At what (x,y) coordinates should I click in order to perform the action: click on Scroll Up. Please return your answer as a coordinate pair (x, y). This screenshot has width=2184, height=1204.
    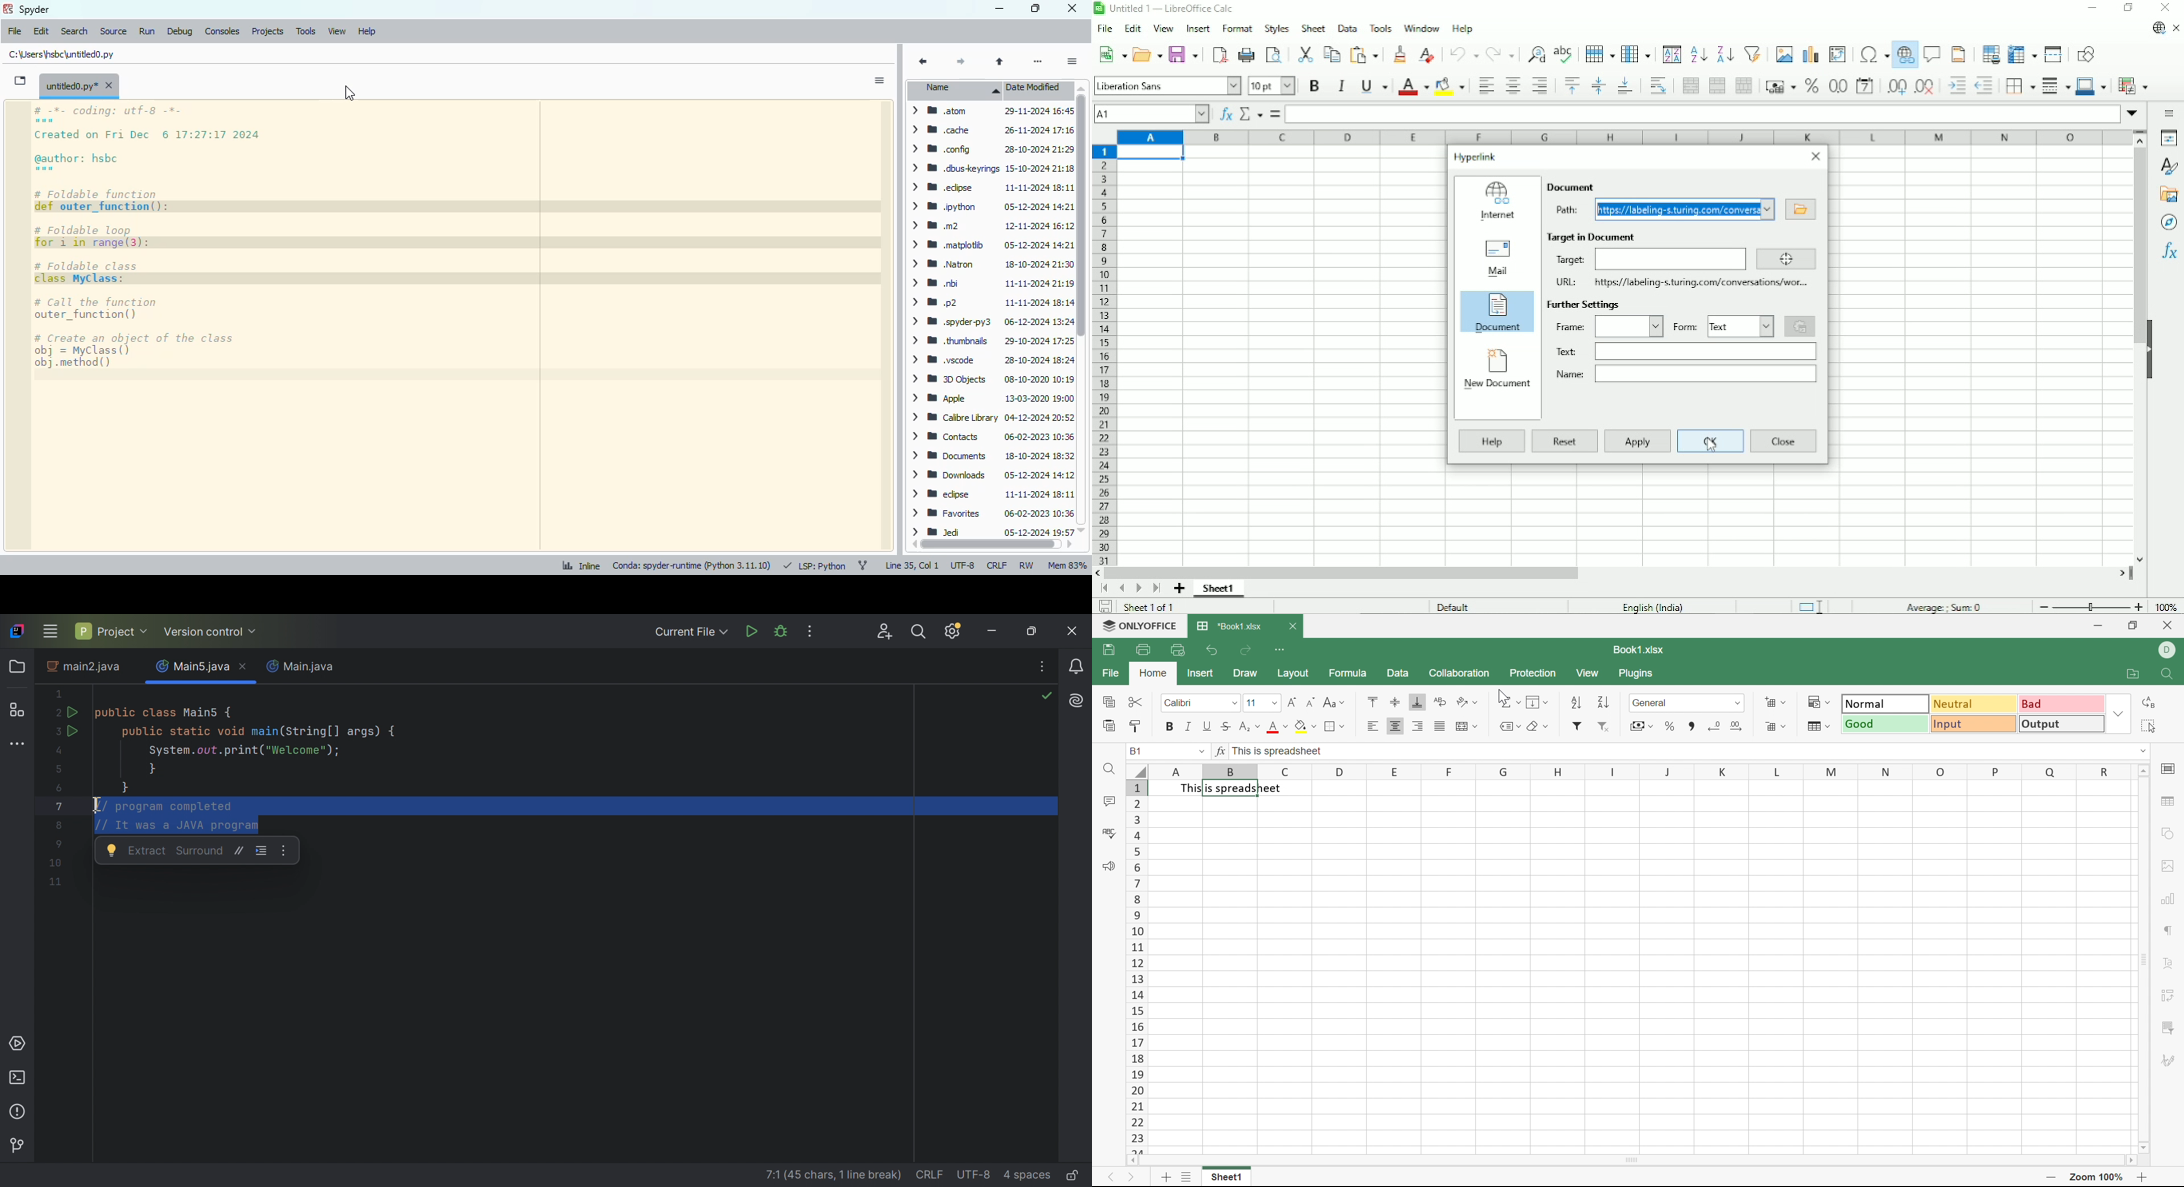
    Looking at the image, I should click on (2141, 769).